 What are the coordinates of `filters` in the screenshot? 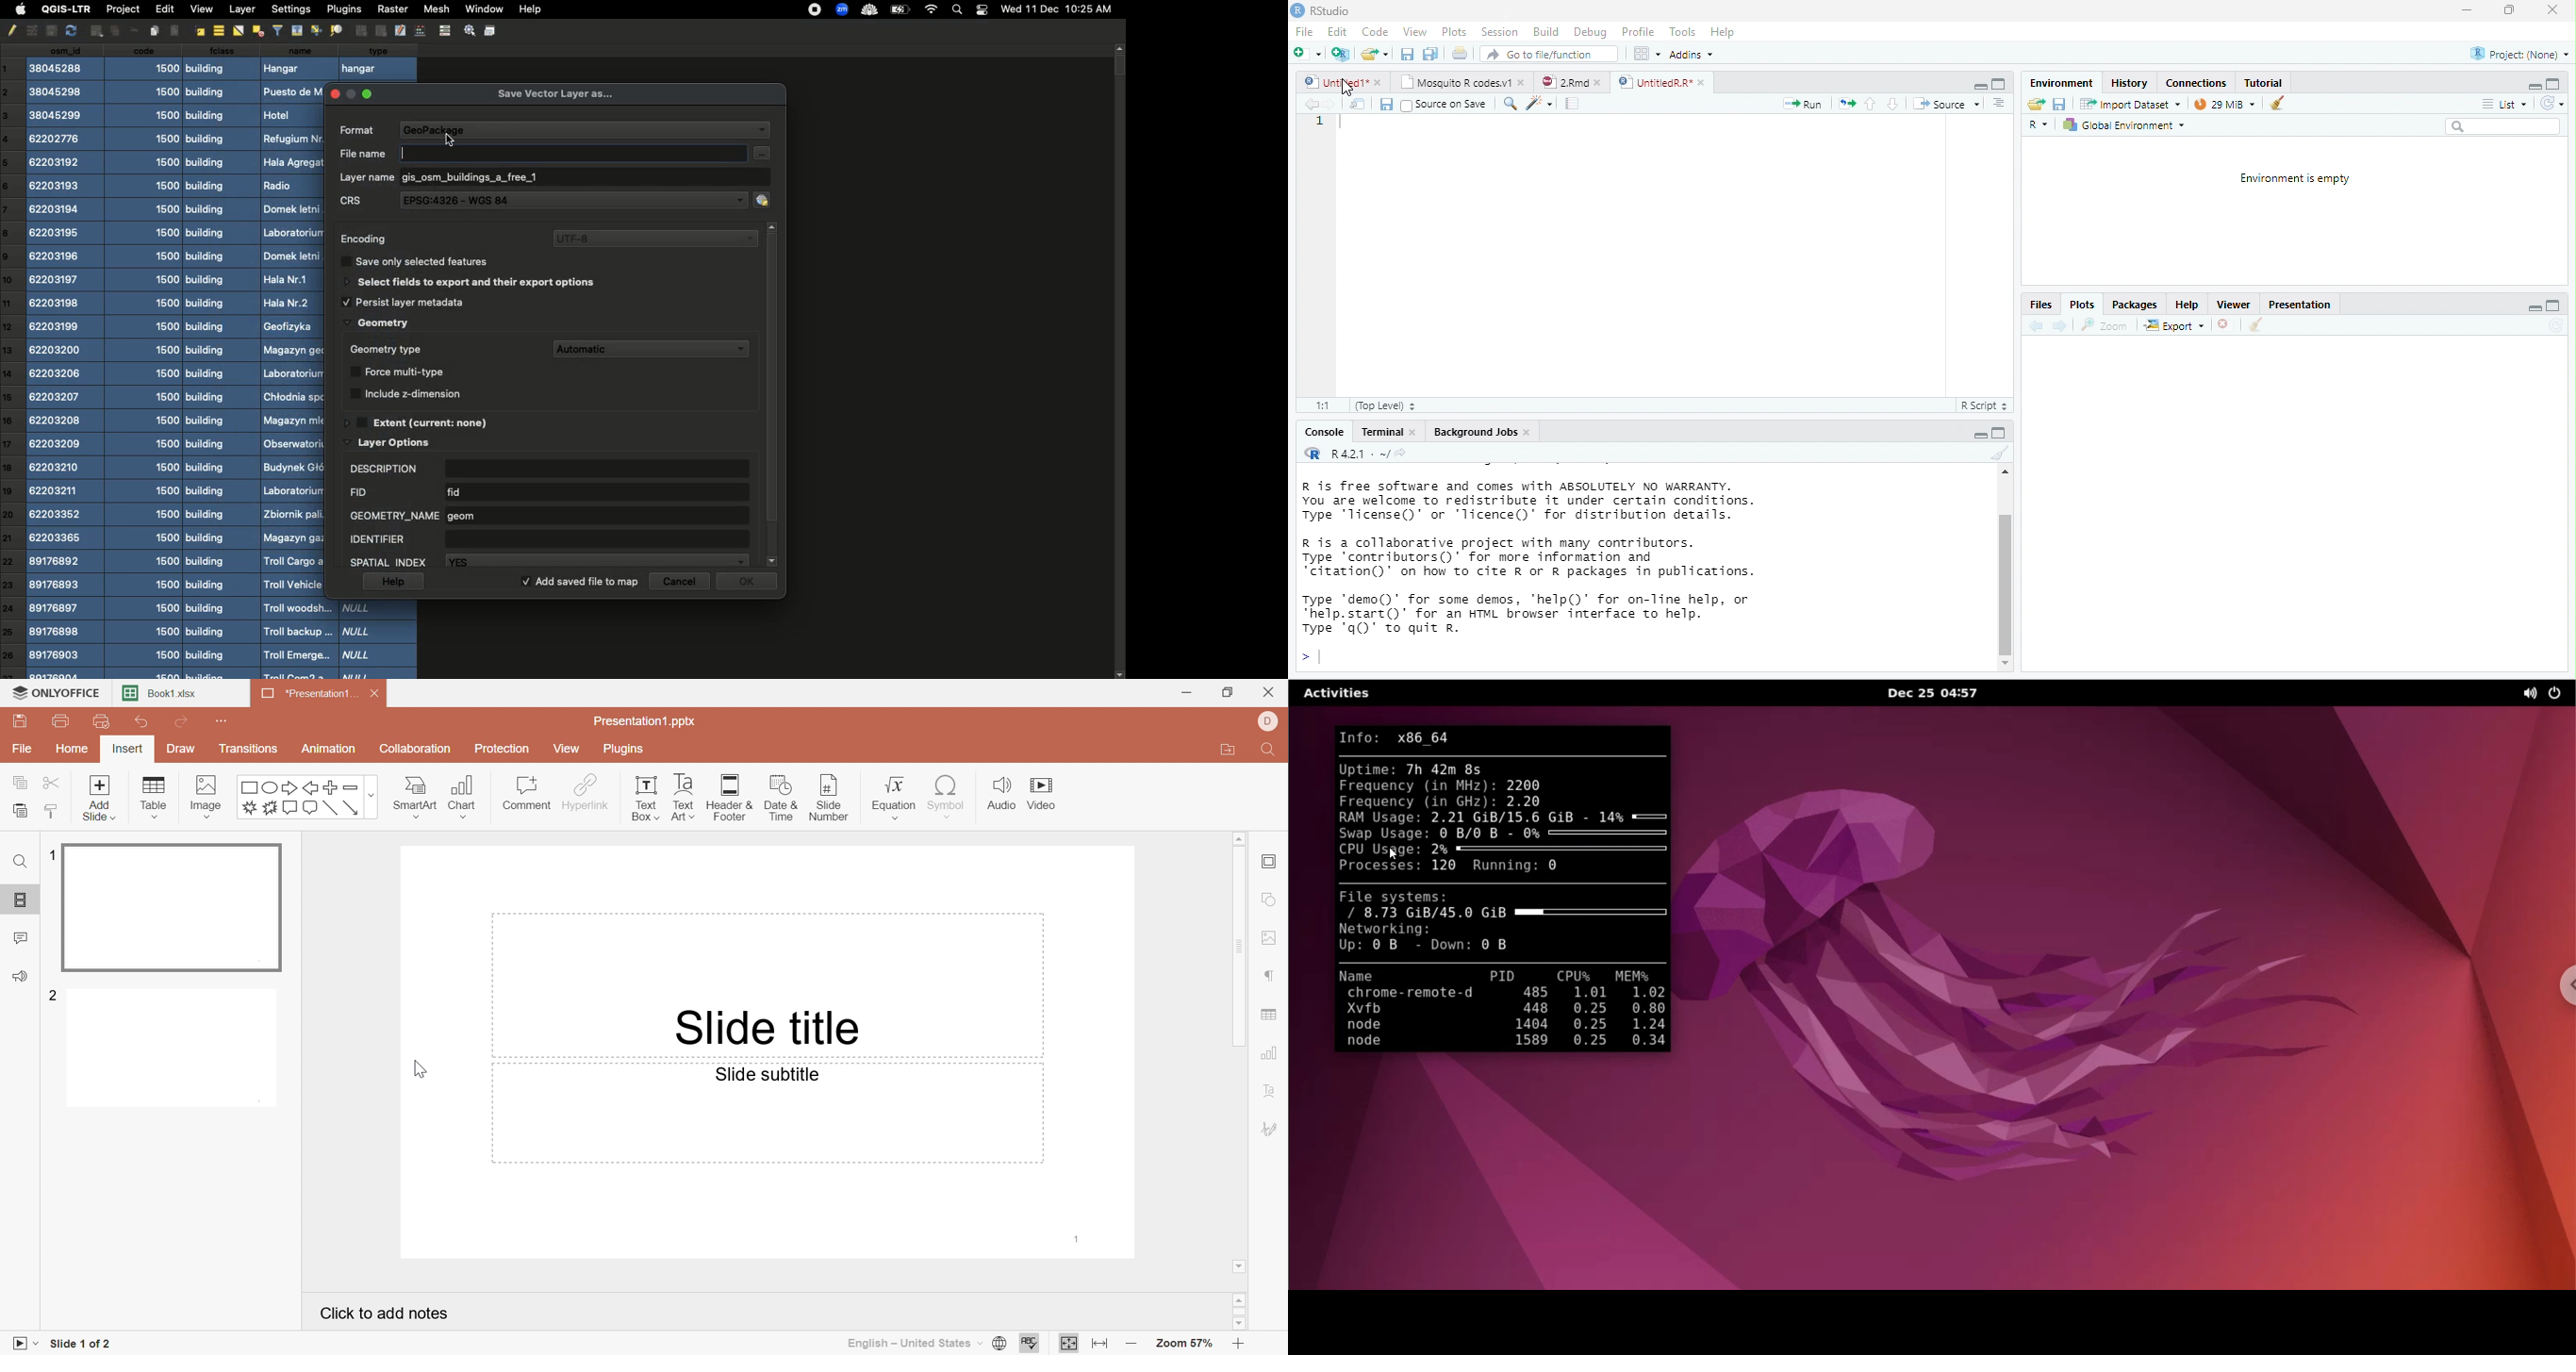 It's located at (278, 29).